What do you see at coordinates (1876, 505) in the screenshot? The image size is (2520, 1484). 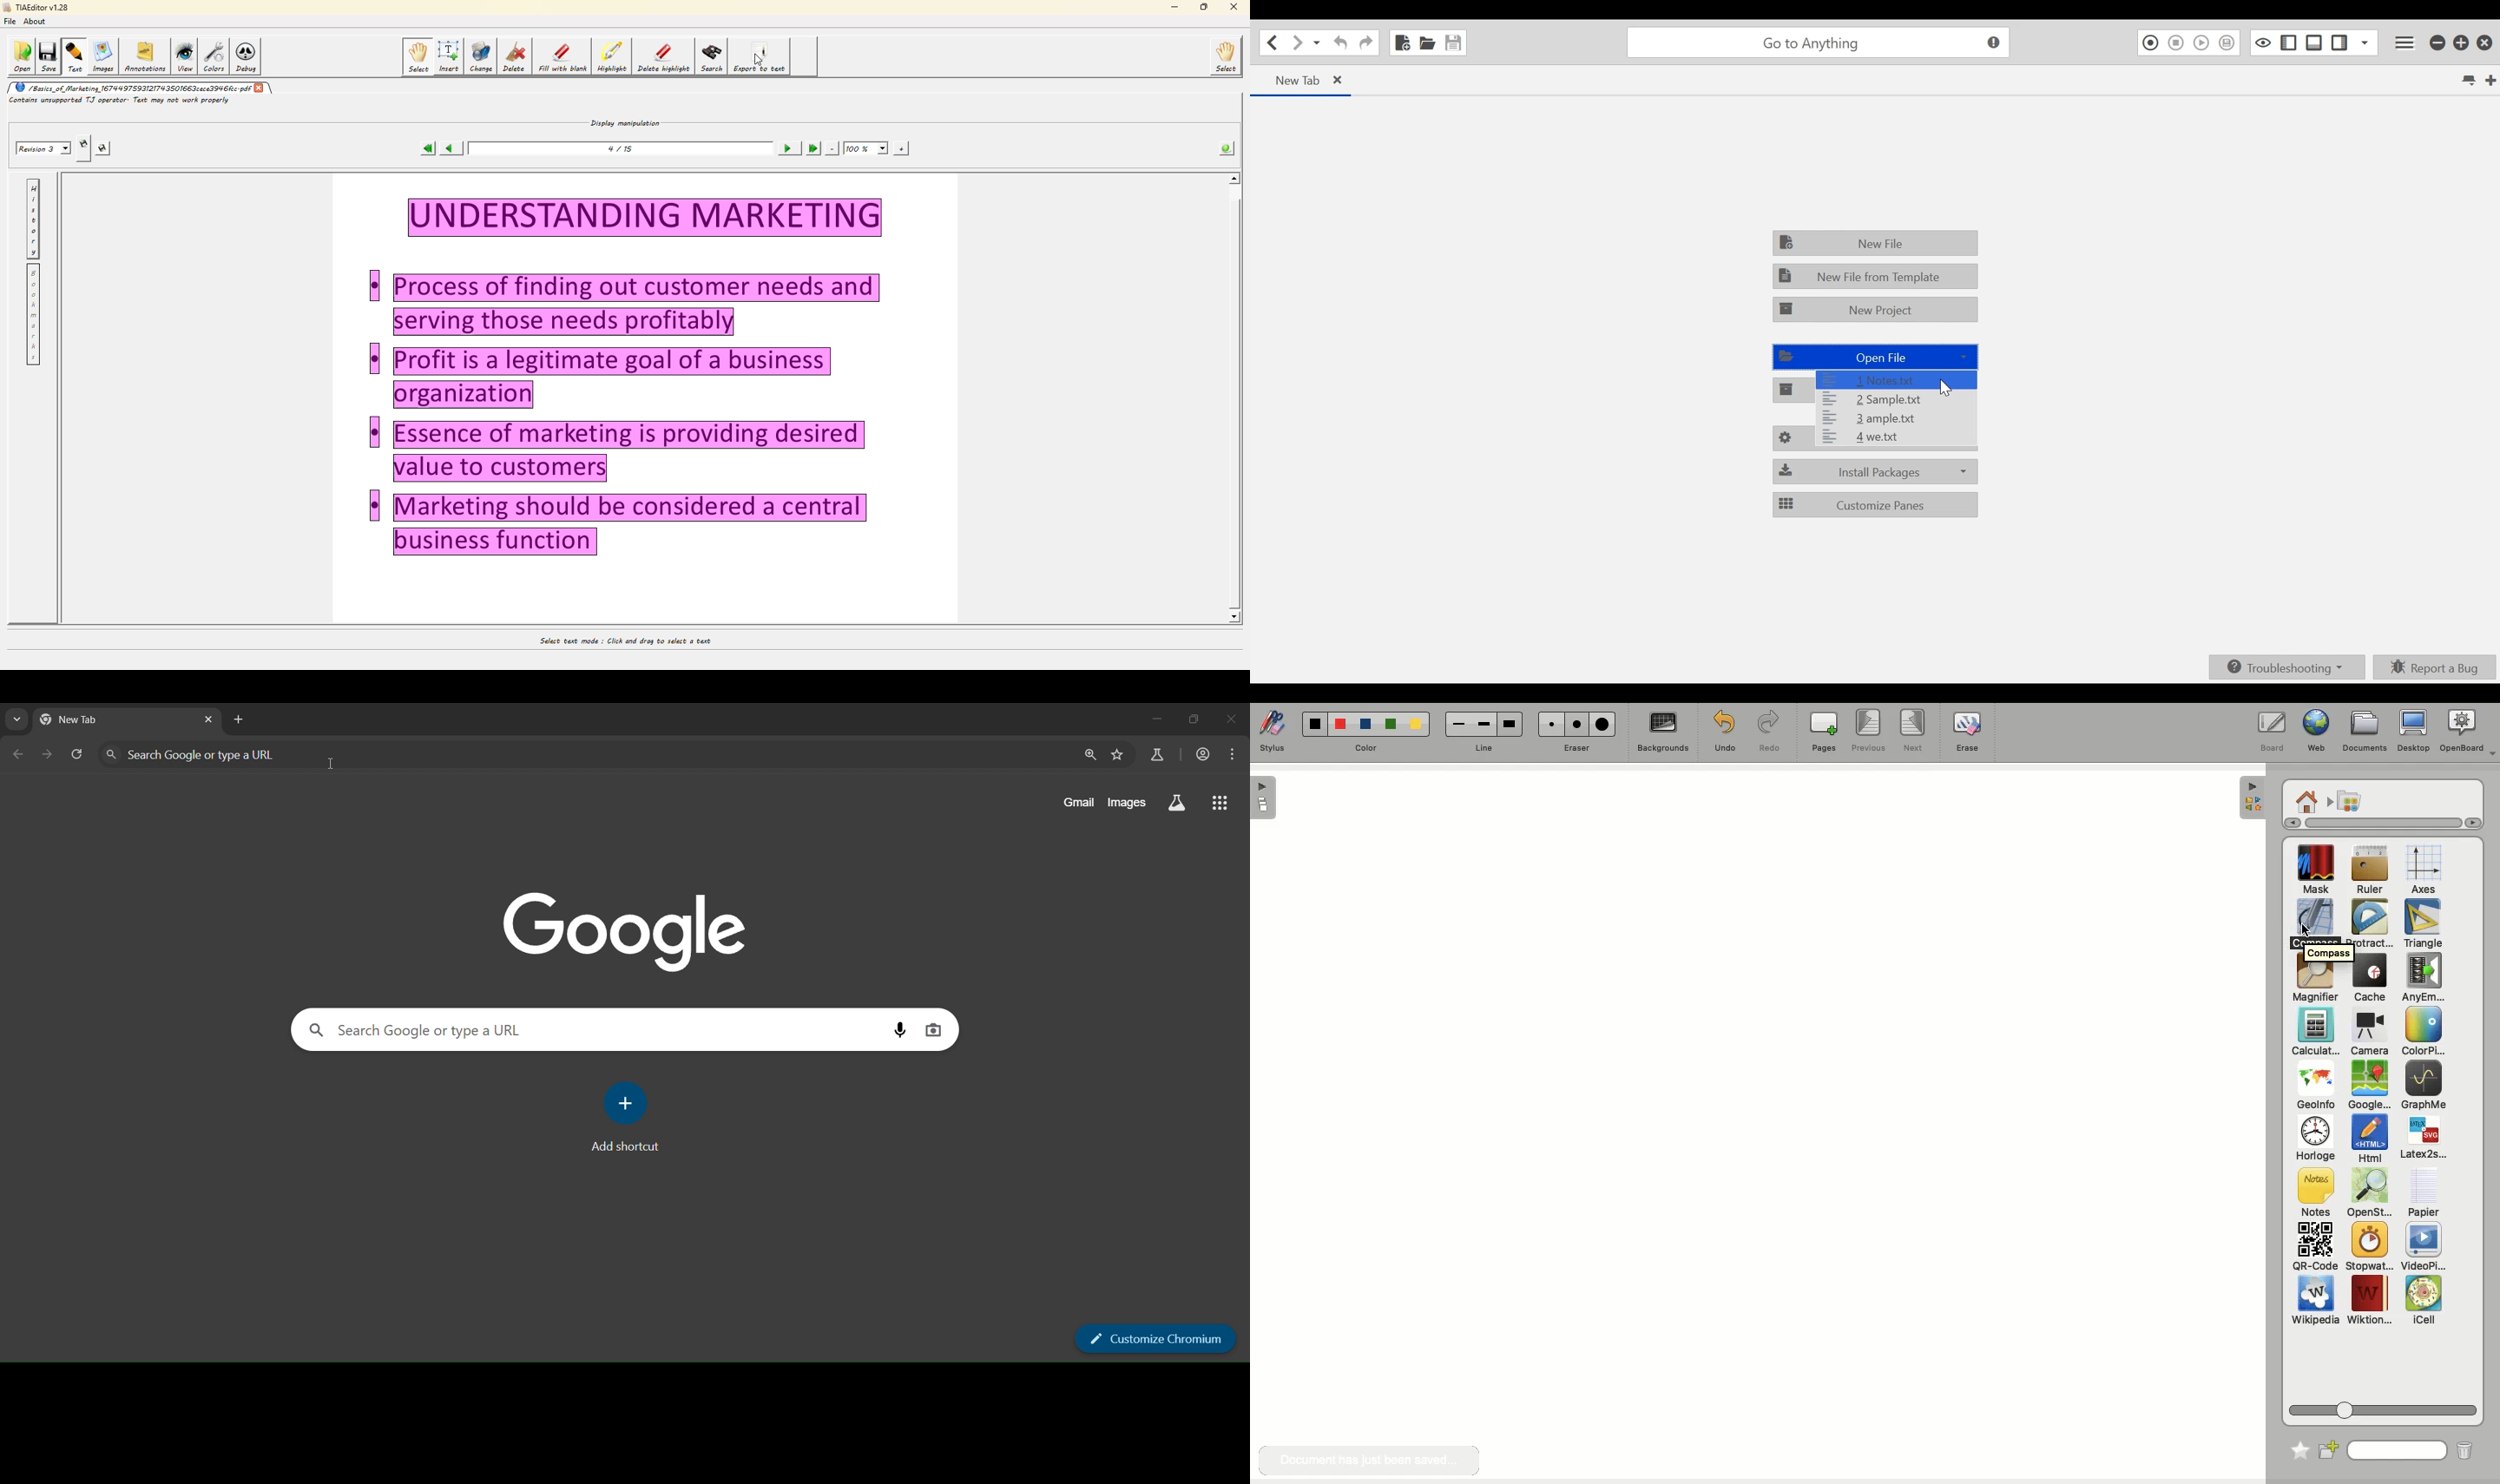 I see `Customize Panes` at bounding box center [1876, 505].